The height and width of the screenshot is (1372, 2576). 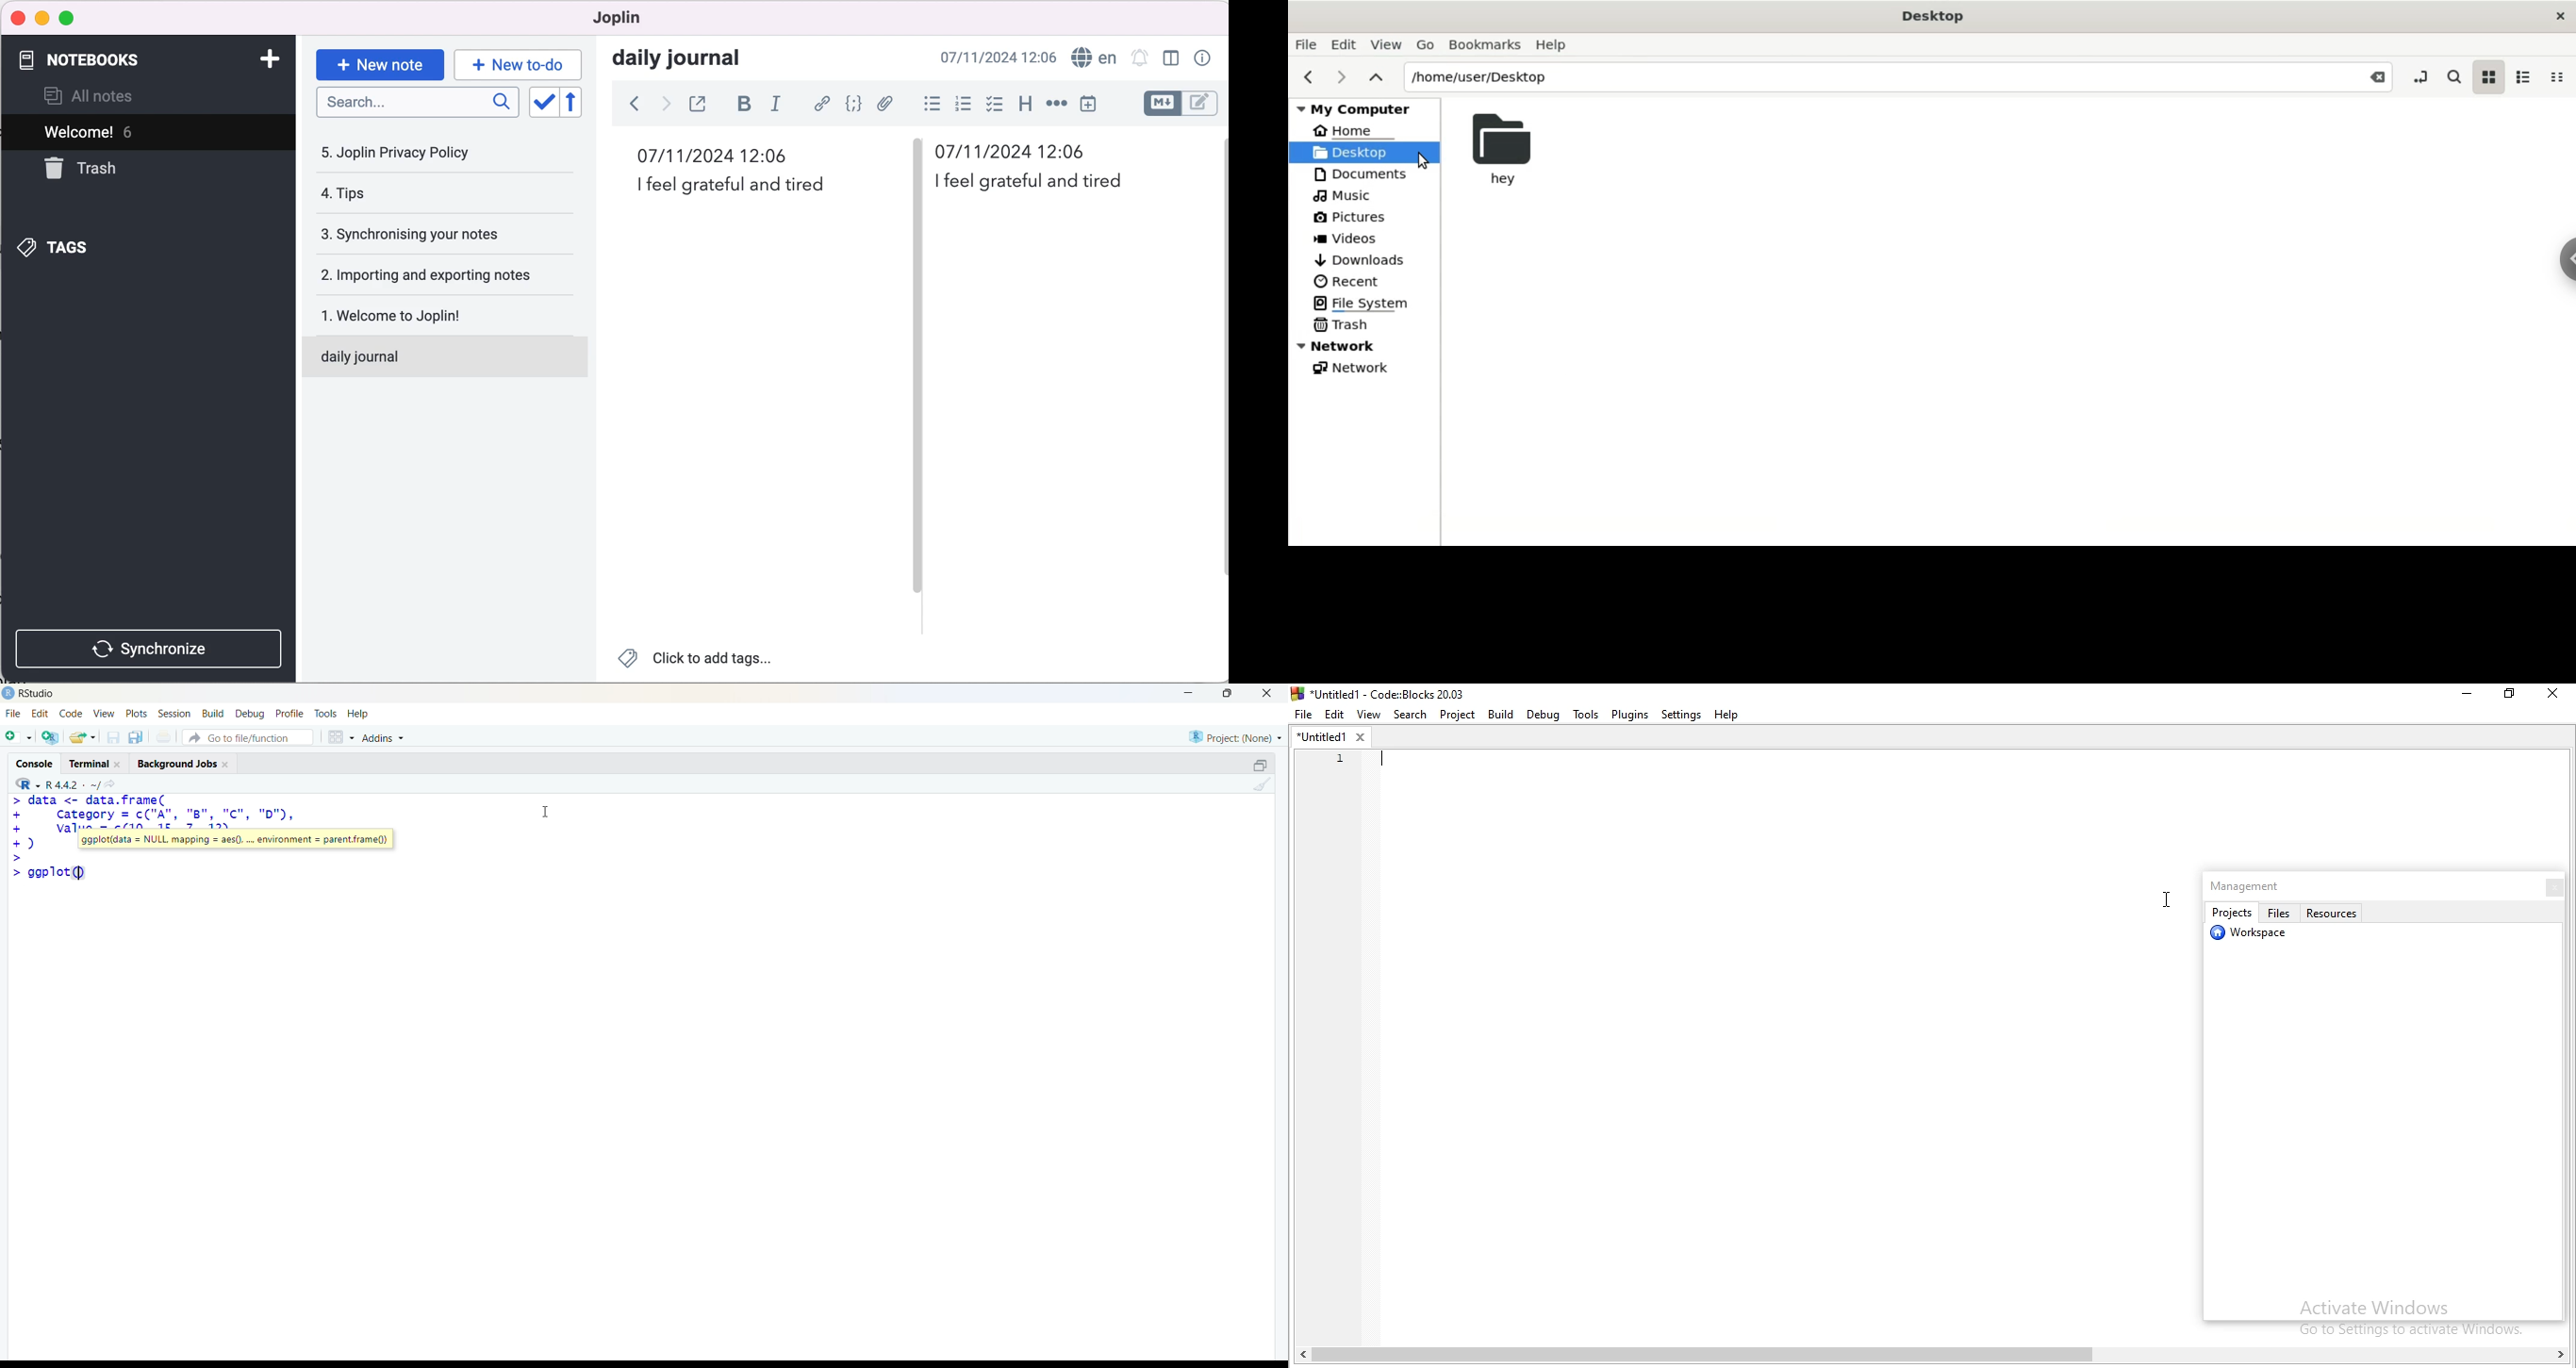 I want to click on joplin, so click(x=635, y=19).